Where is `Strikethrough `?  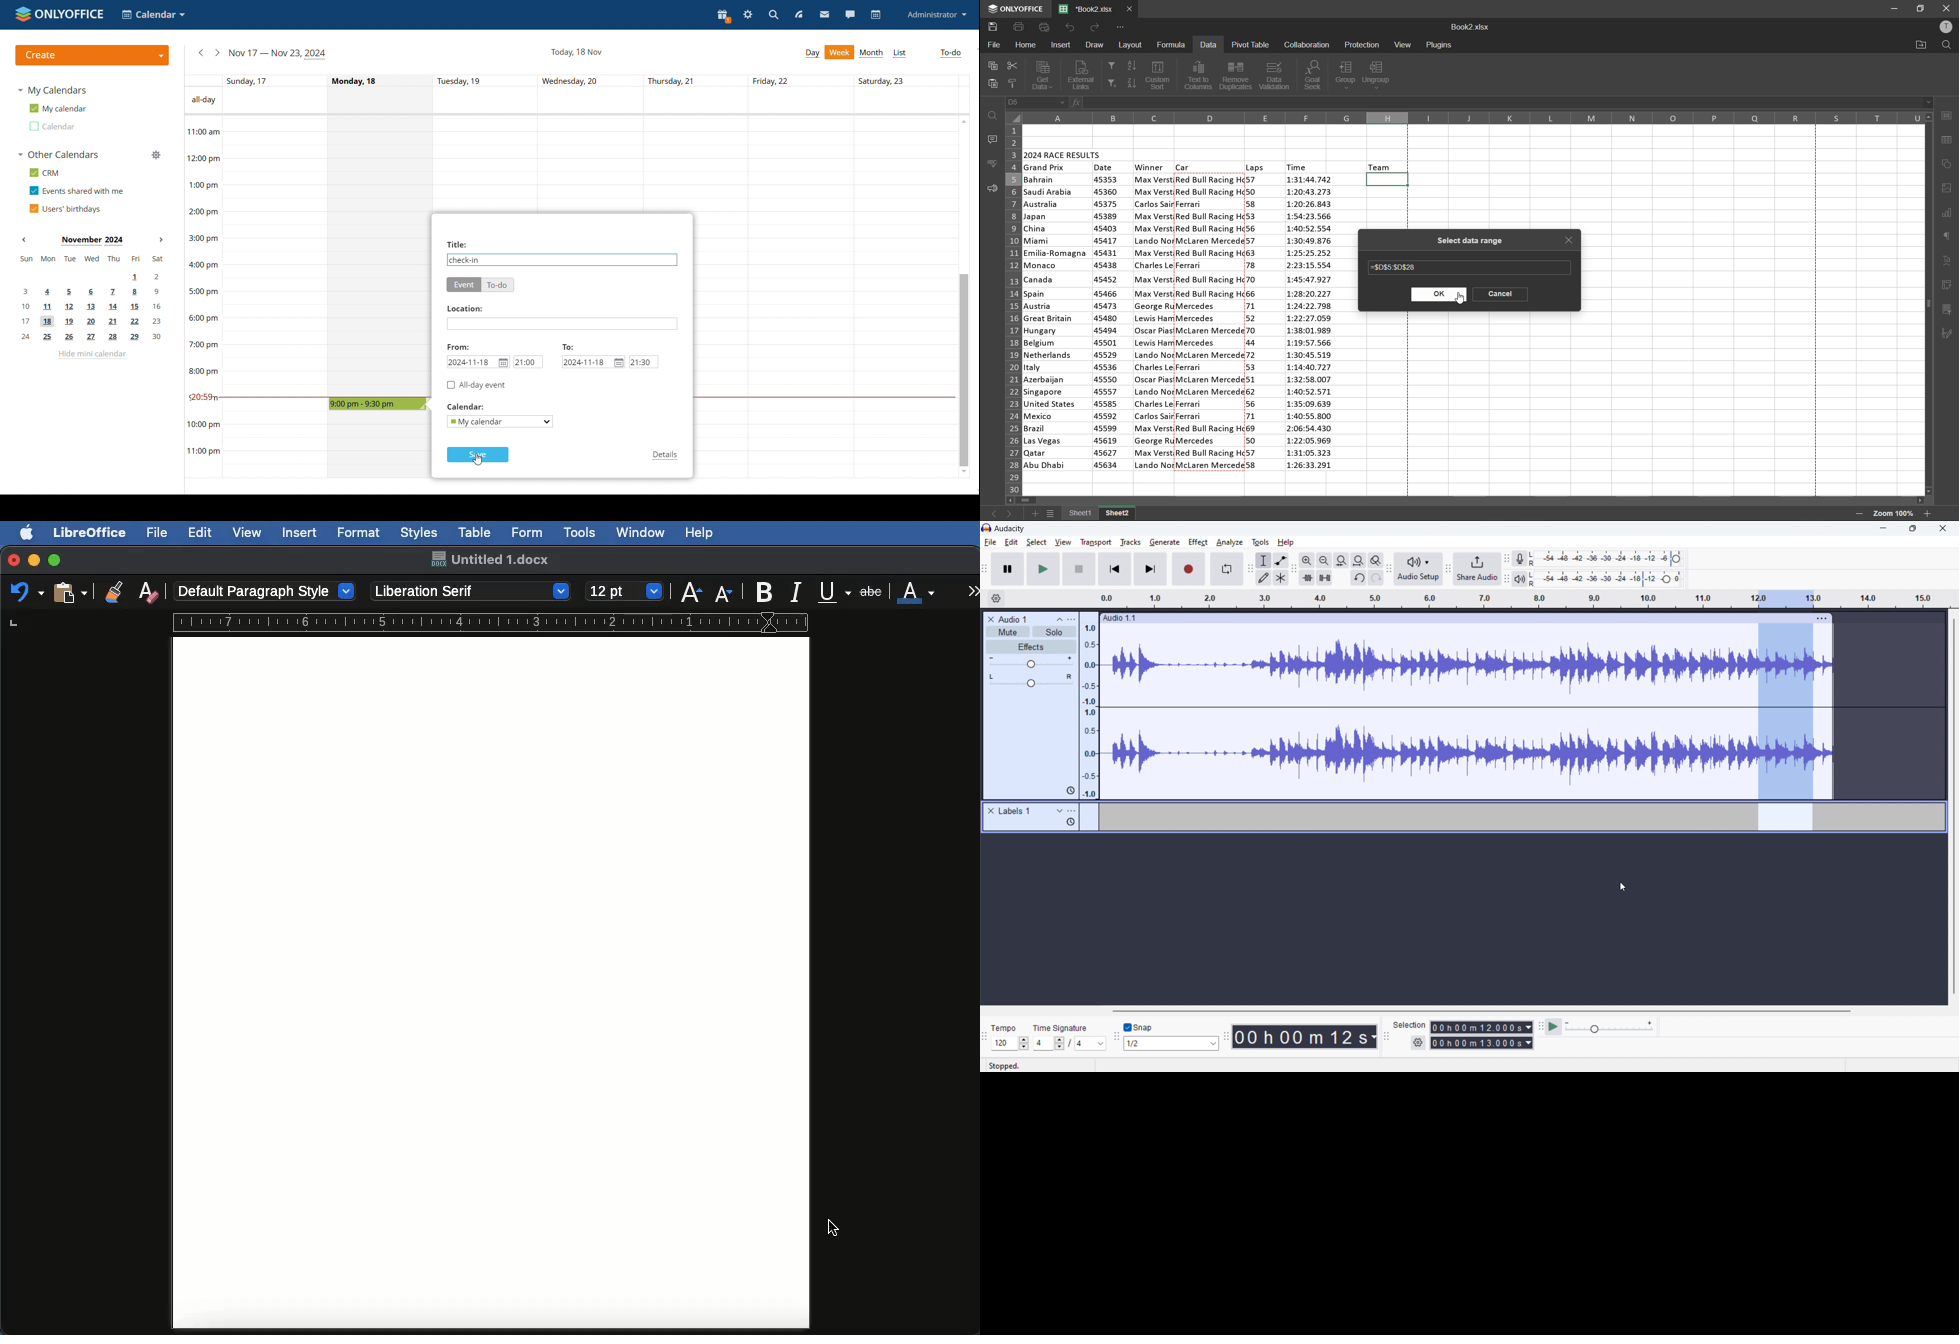 Strikethrough  is located at coordinates (873, 590).